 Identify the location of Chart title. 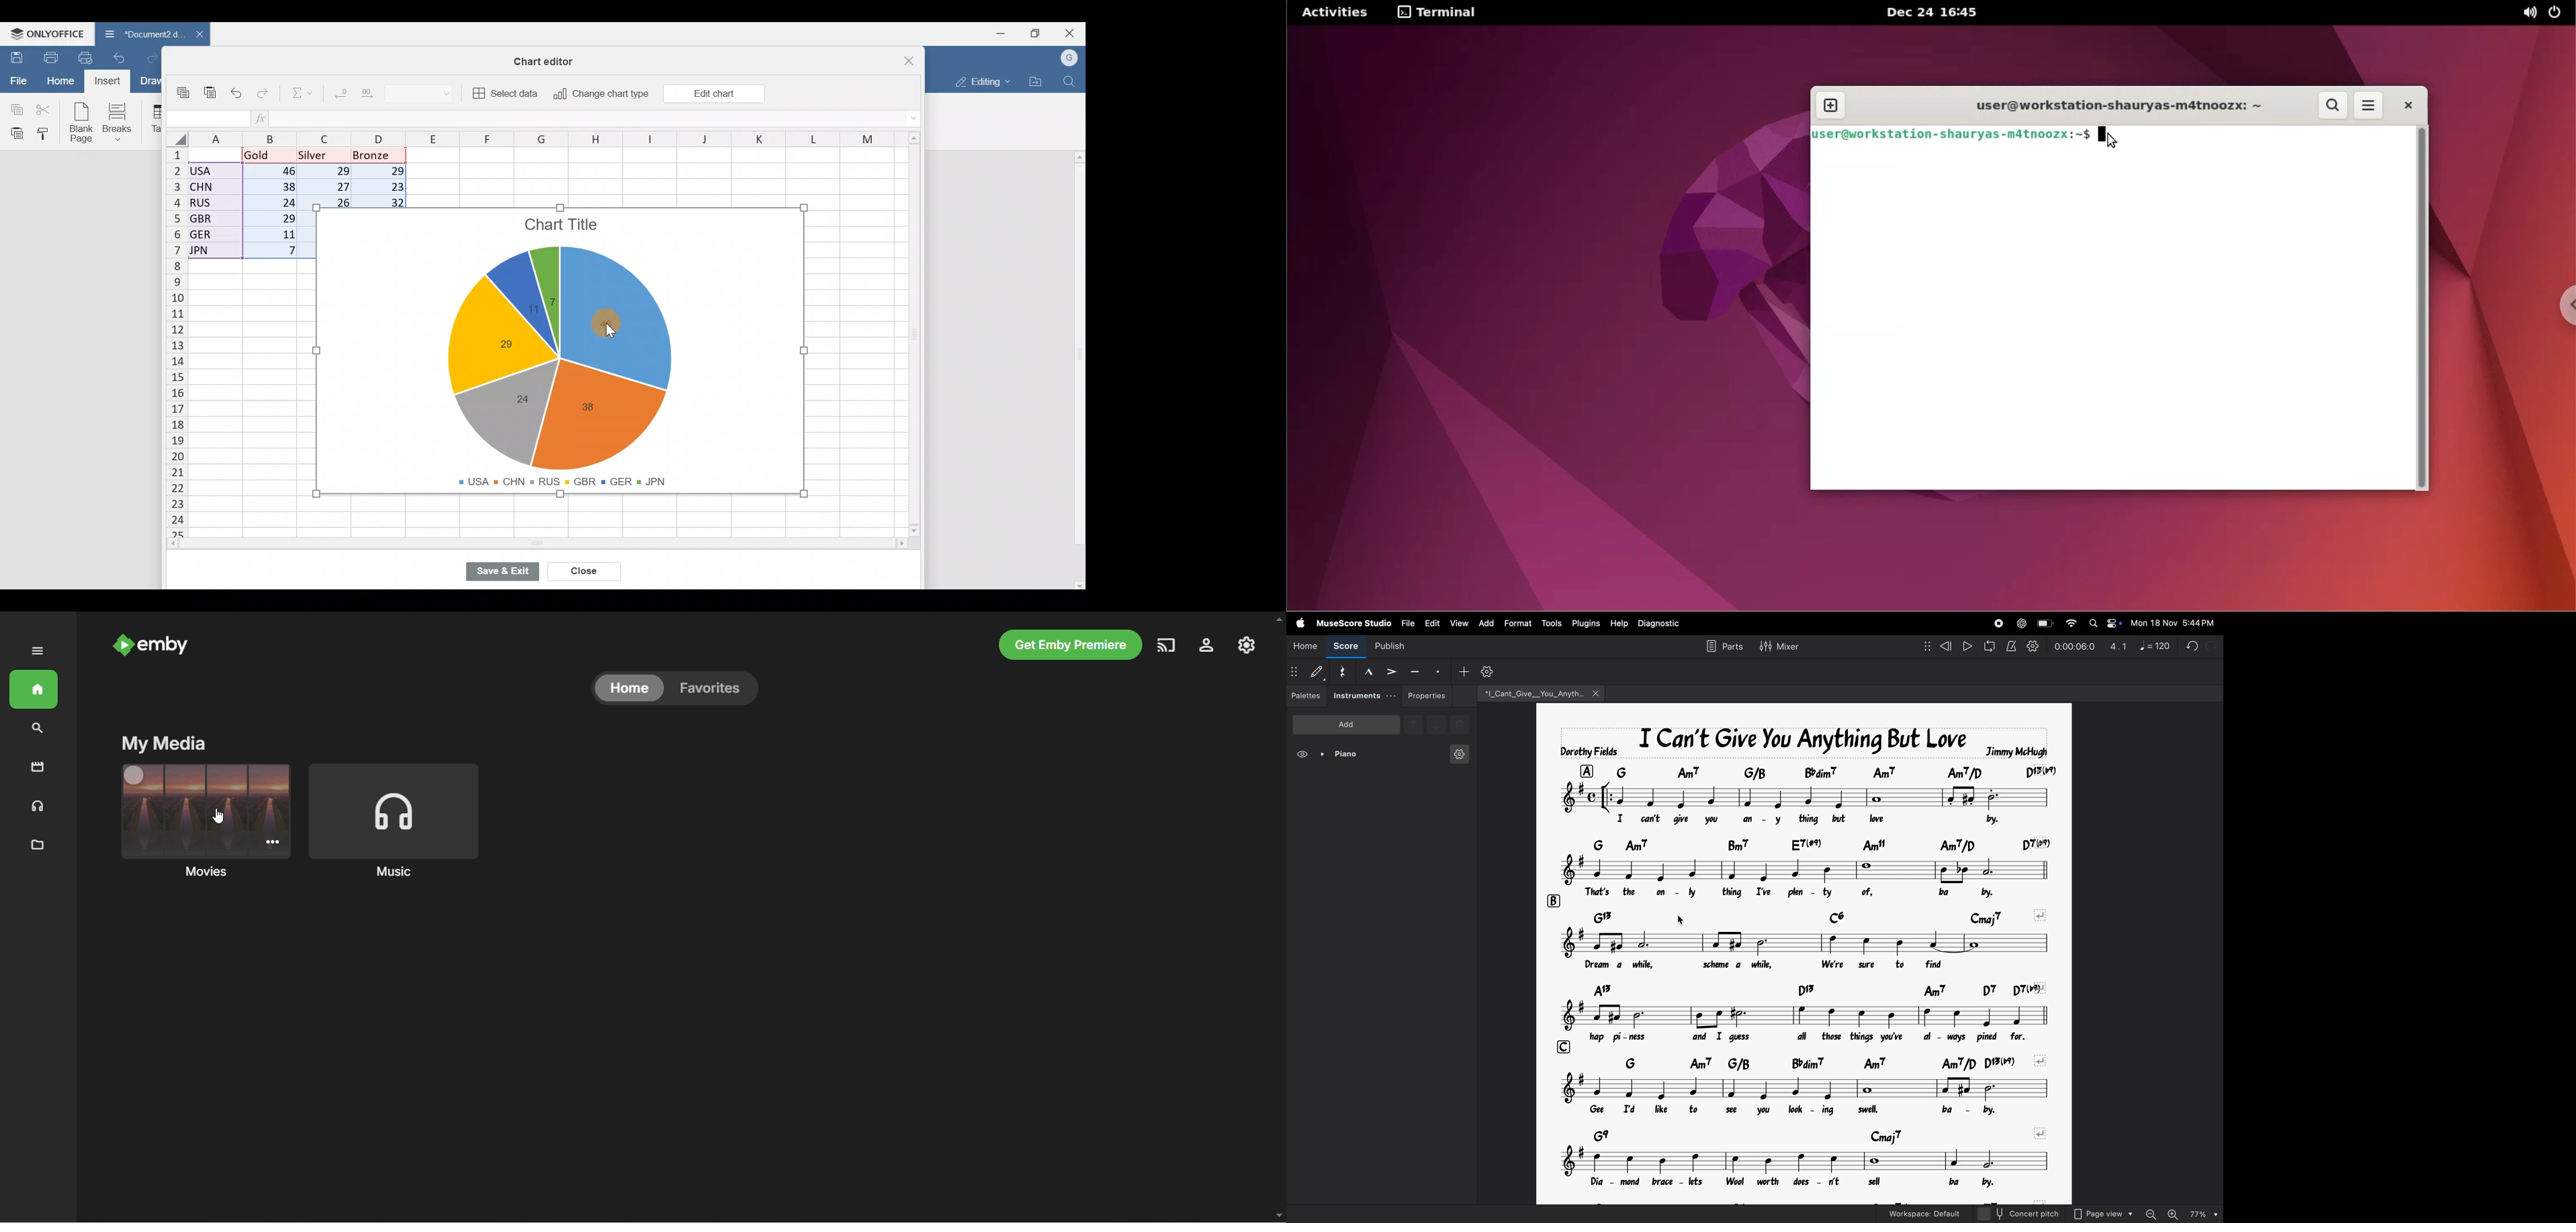
(564, 227).